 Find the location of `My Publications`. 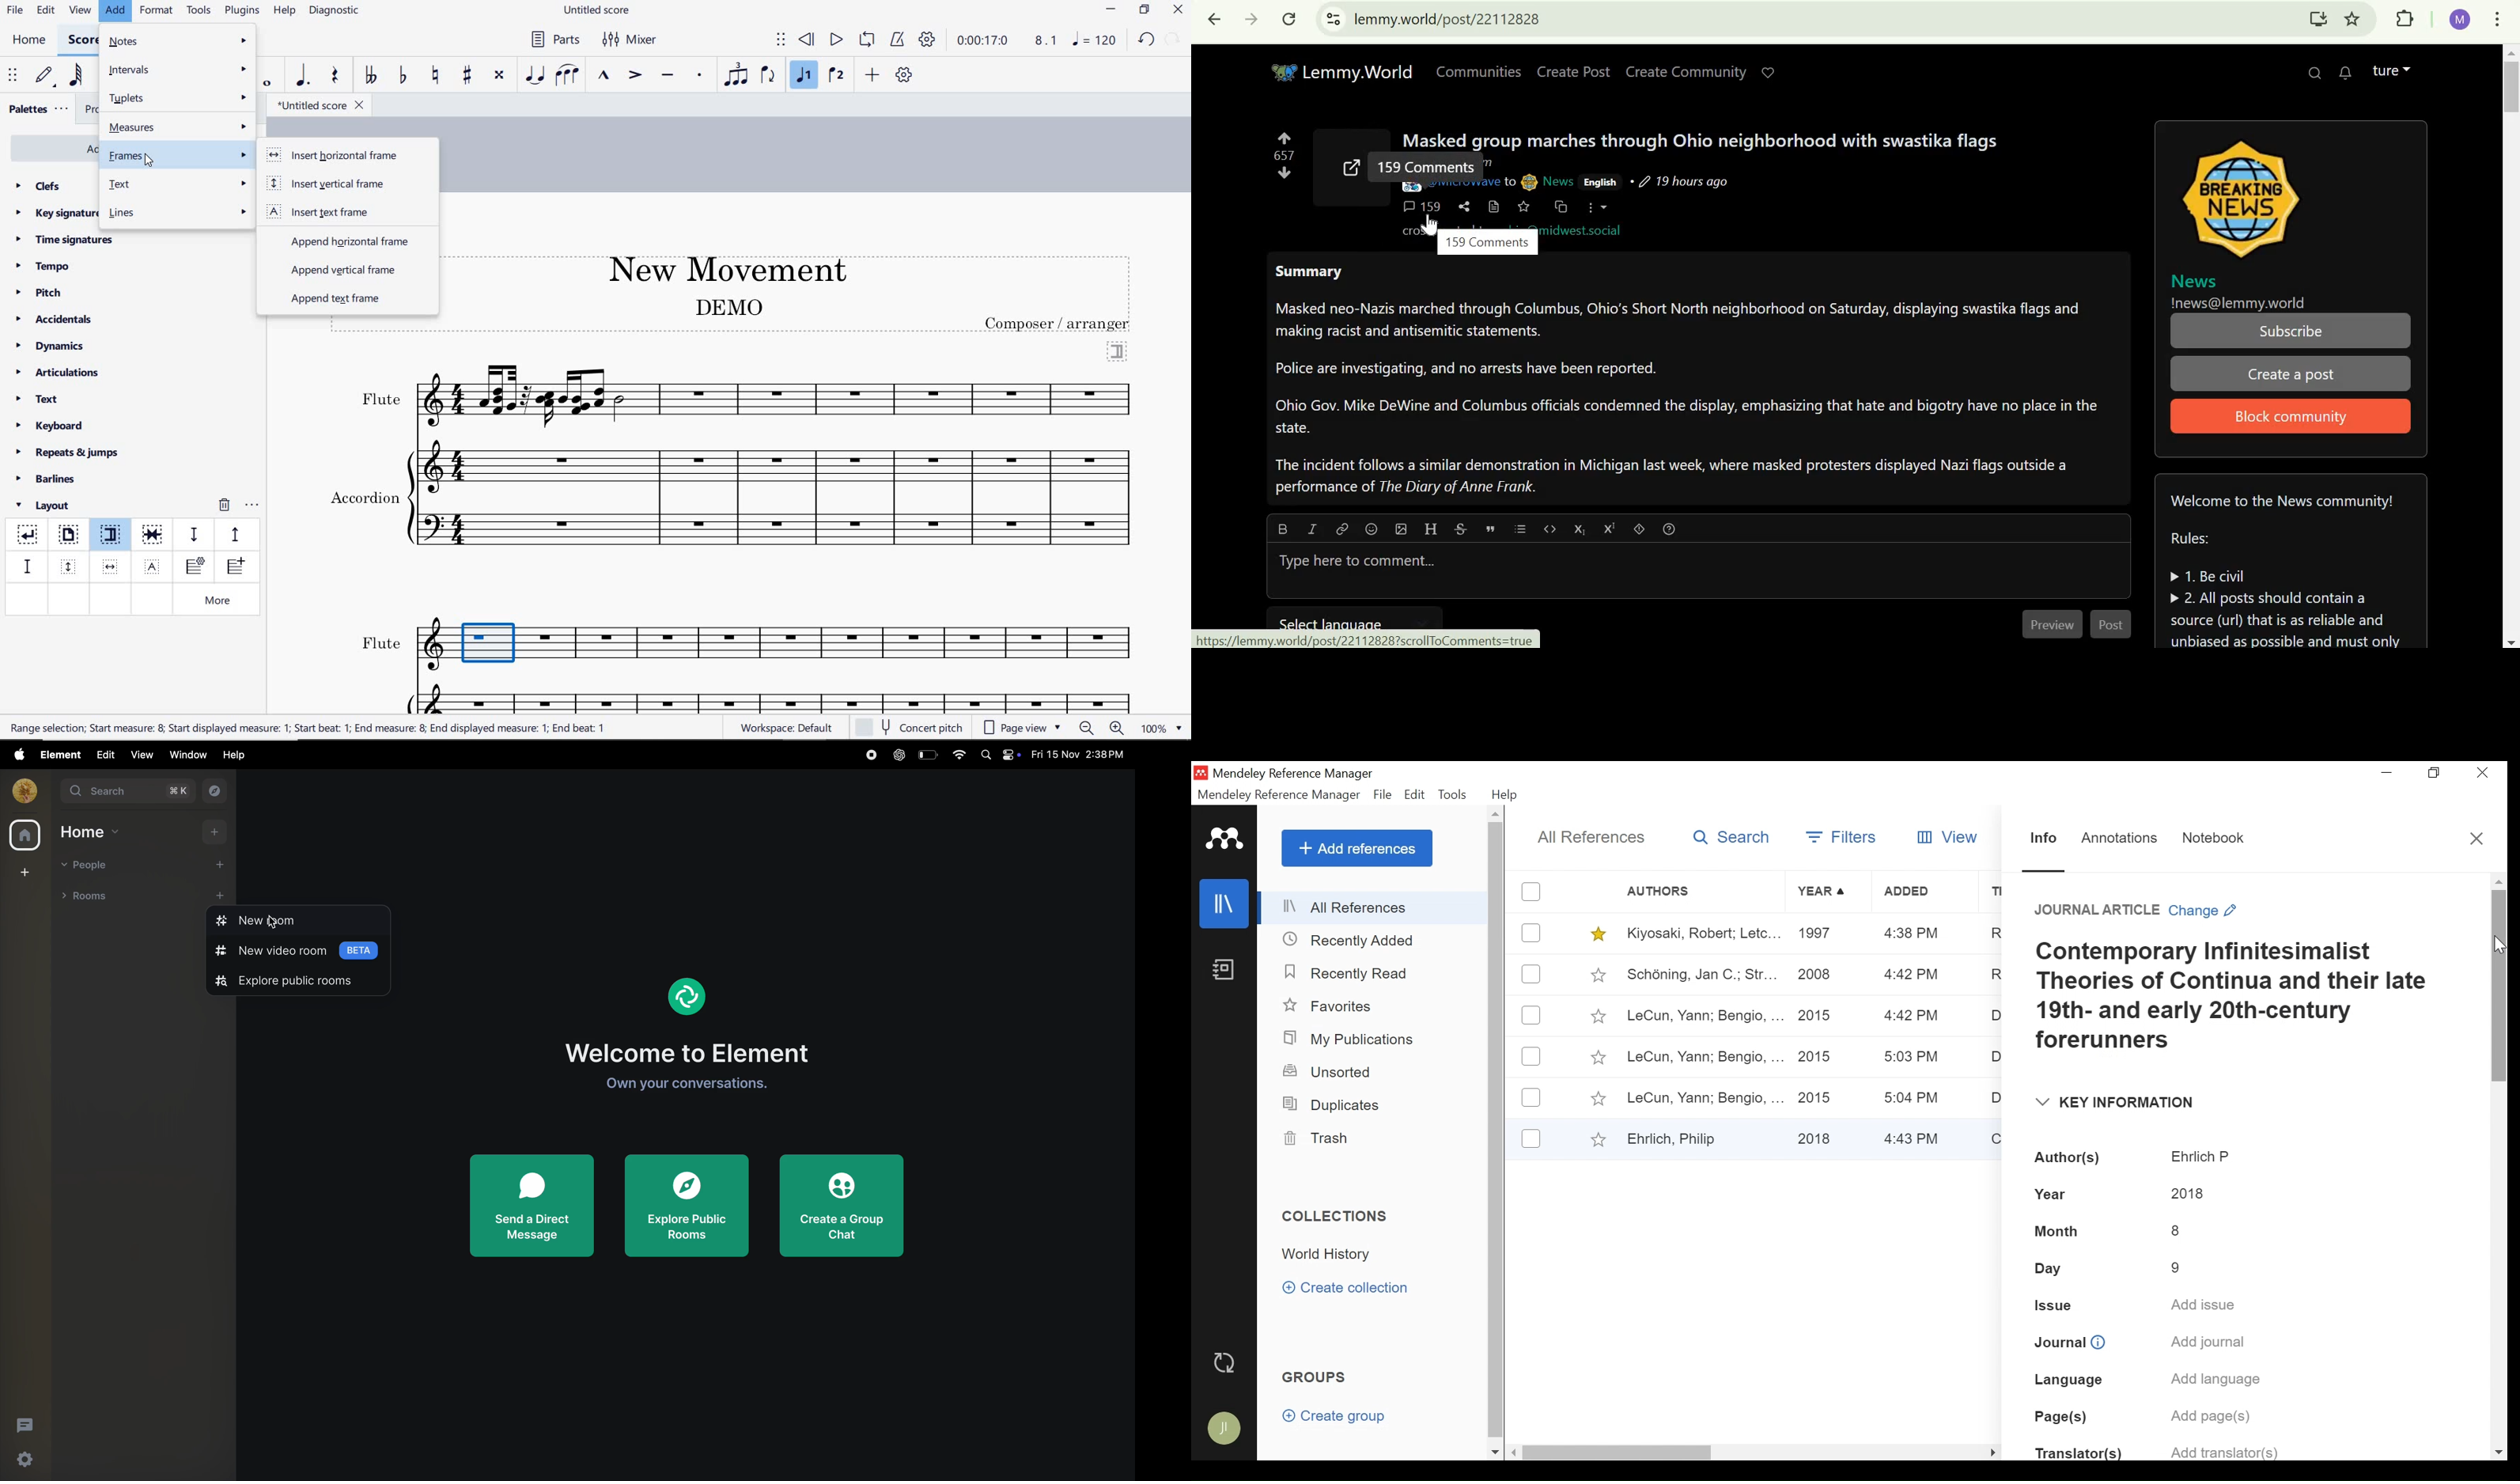

My Publications is located at coordinates (1348, 1039).